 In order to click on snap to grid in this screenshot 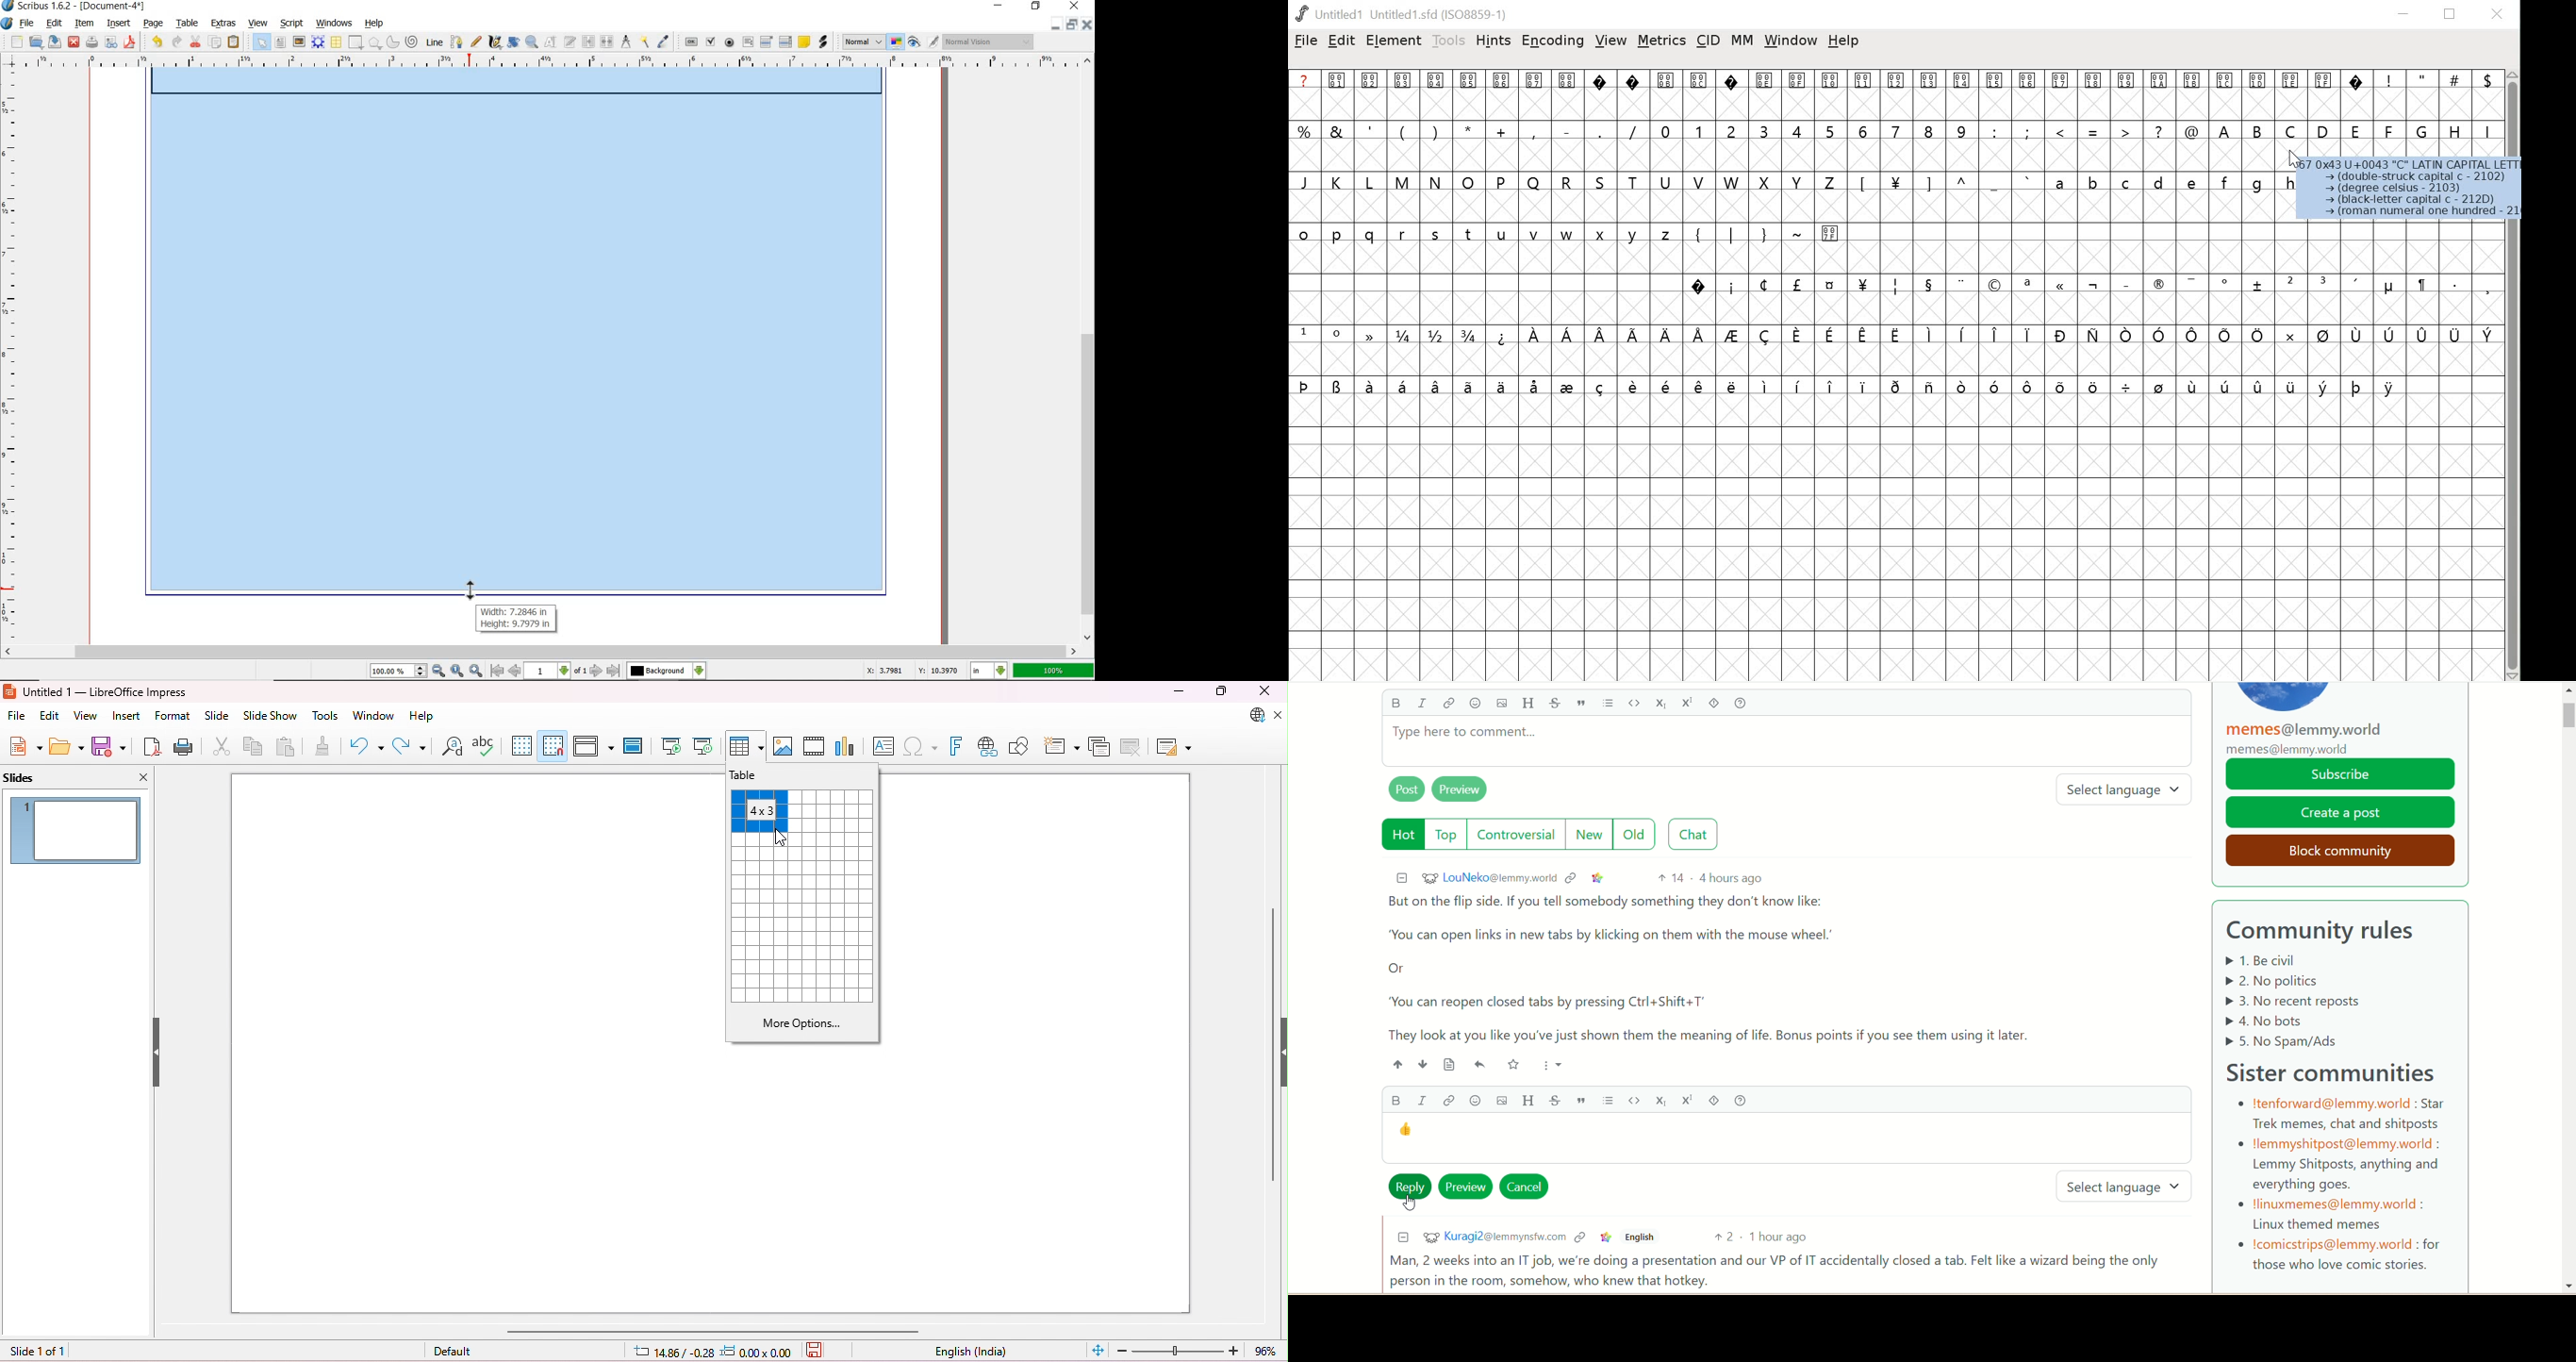, I will do `click(553, 745)`.